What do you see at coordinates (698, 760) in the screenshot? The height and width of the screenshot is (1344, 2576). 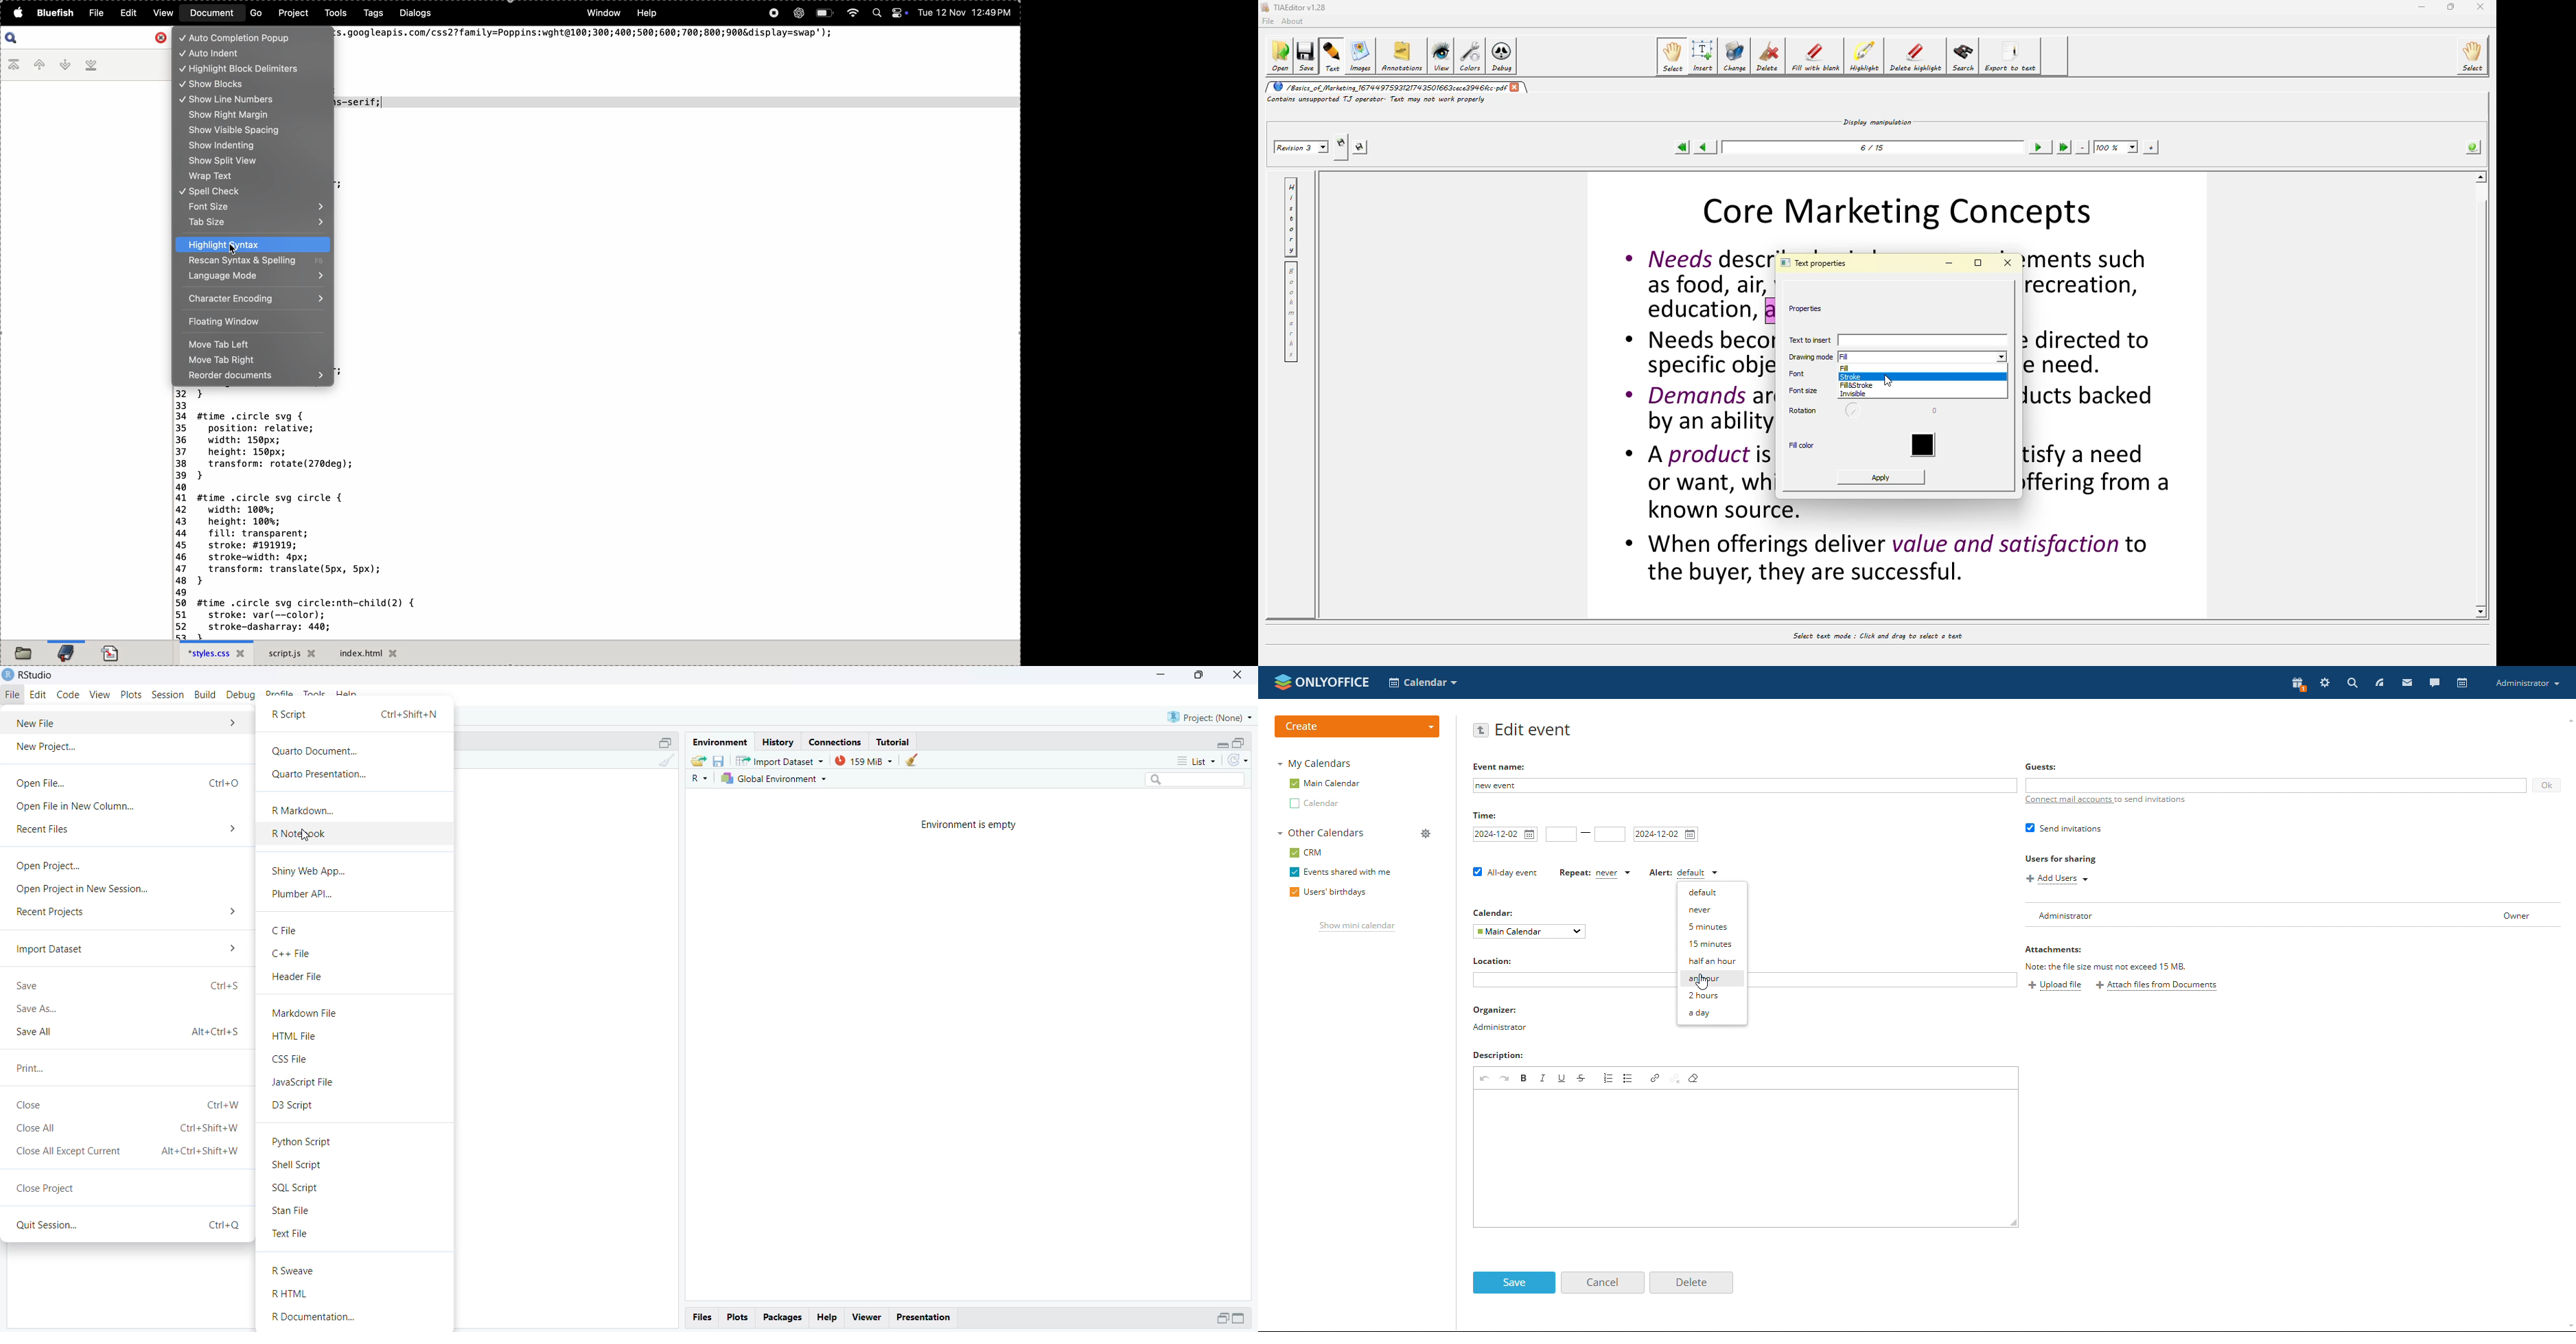 I see `load workspace` at bounding box center [698, 760].